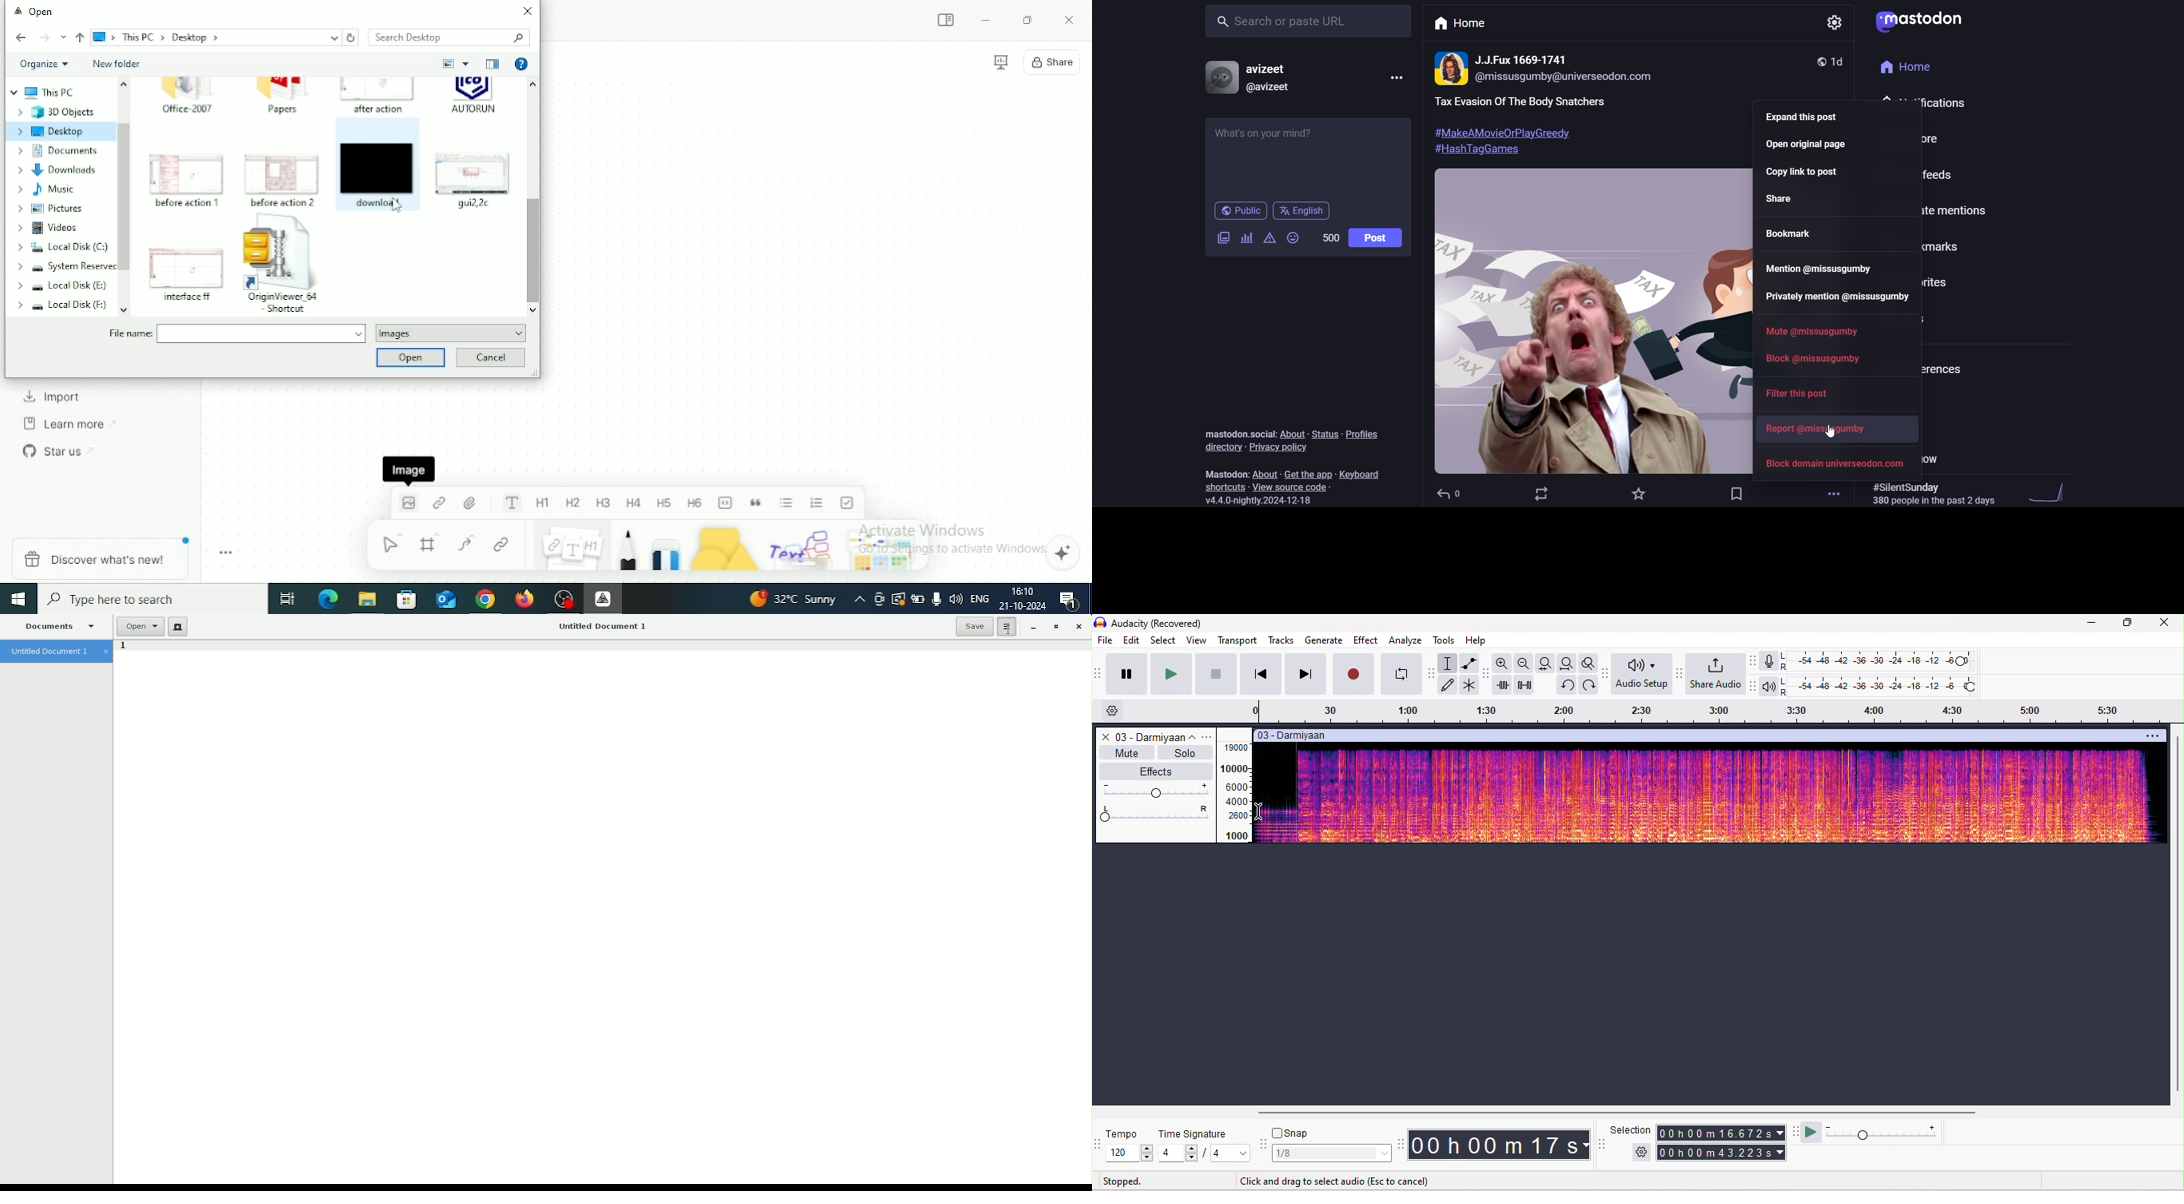 The width and height of the screenshot is (2184, 1204). I want to click on record meter toolbar, so click(1754, 660).